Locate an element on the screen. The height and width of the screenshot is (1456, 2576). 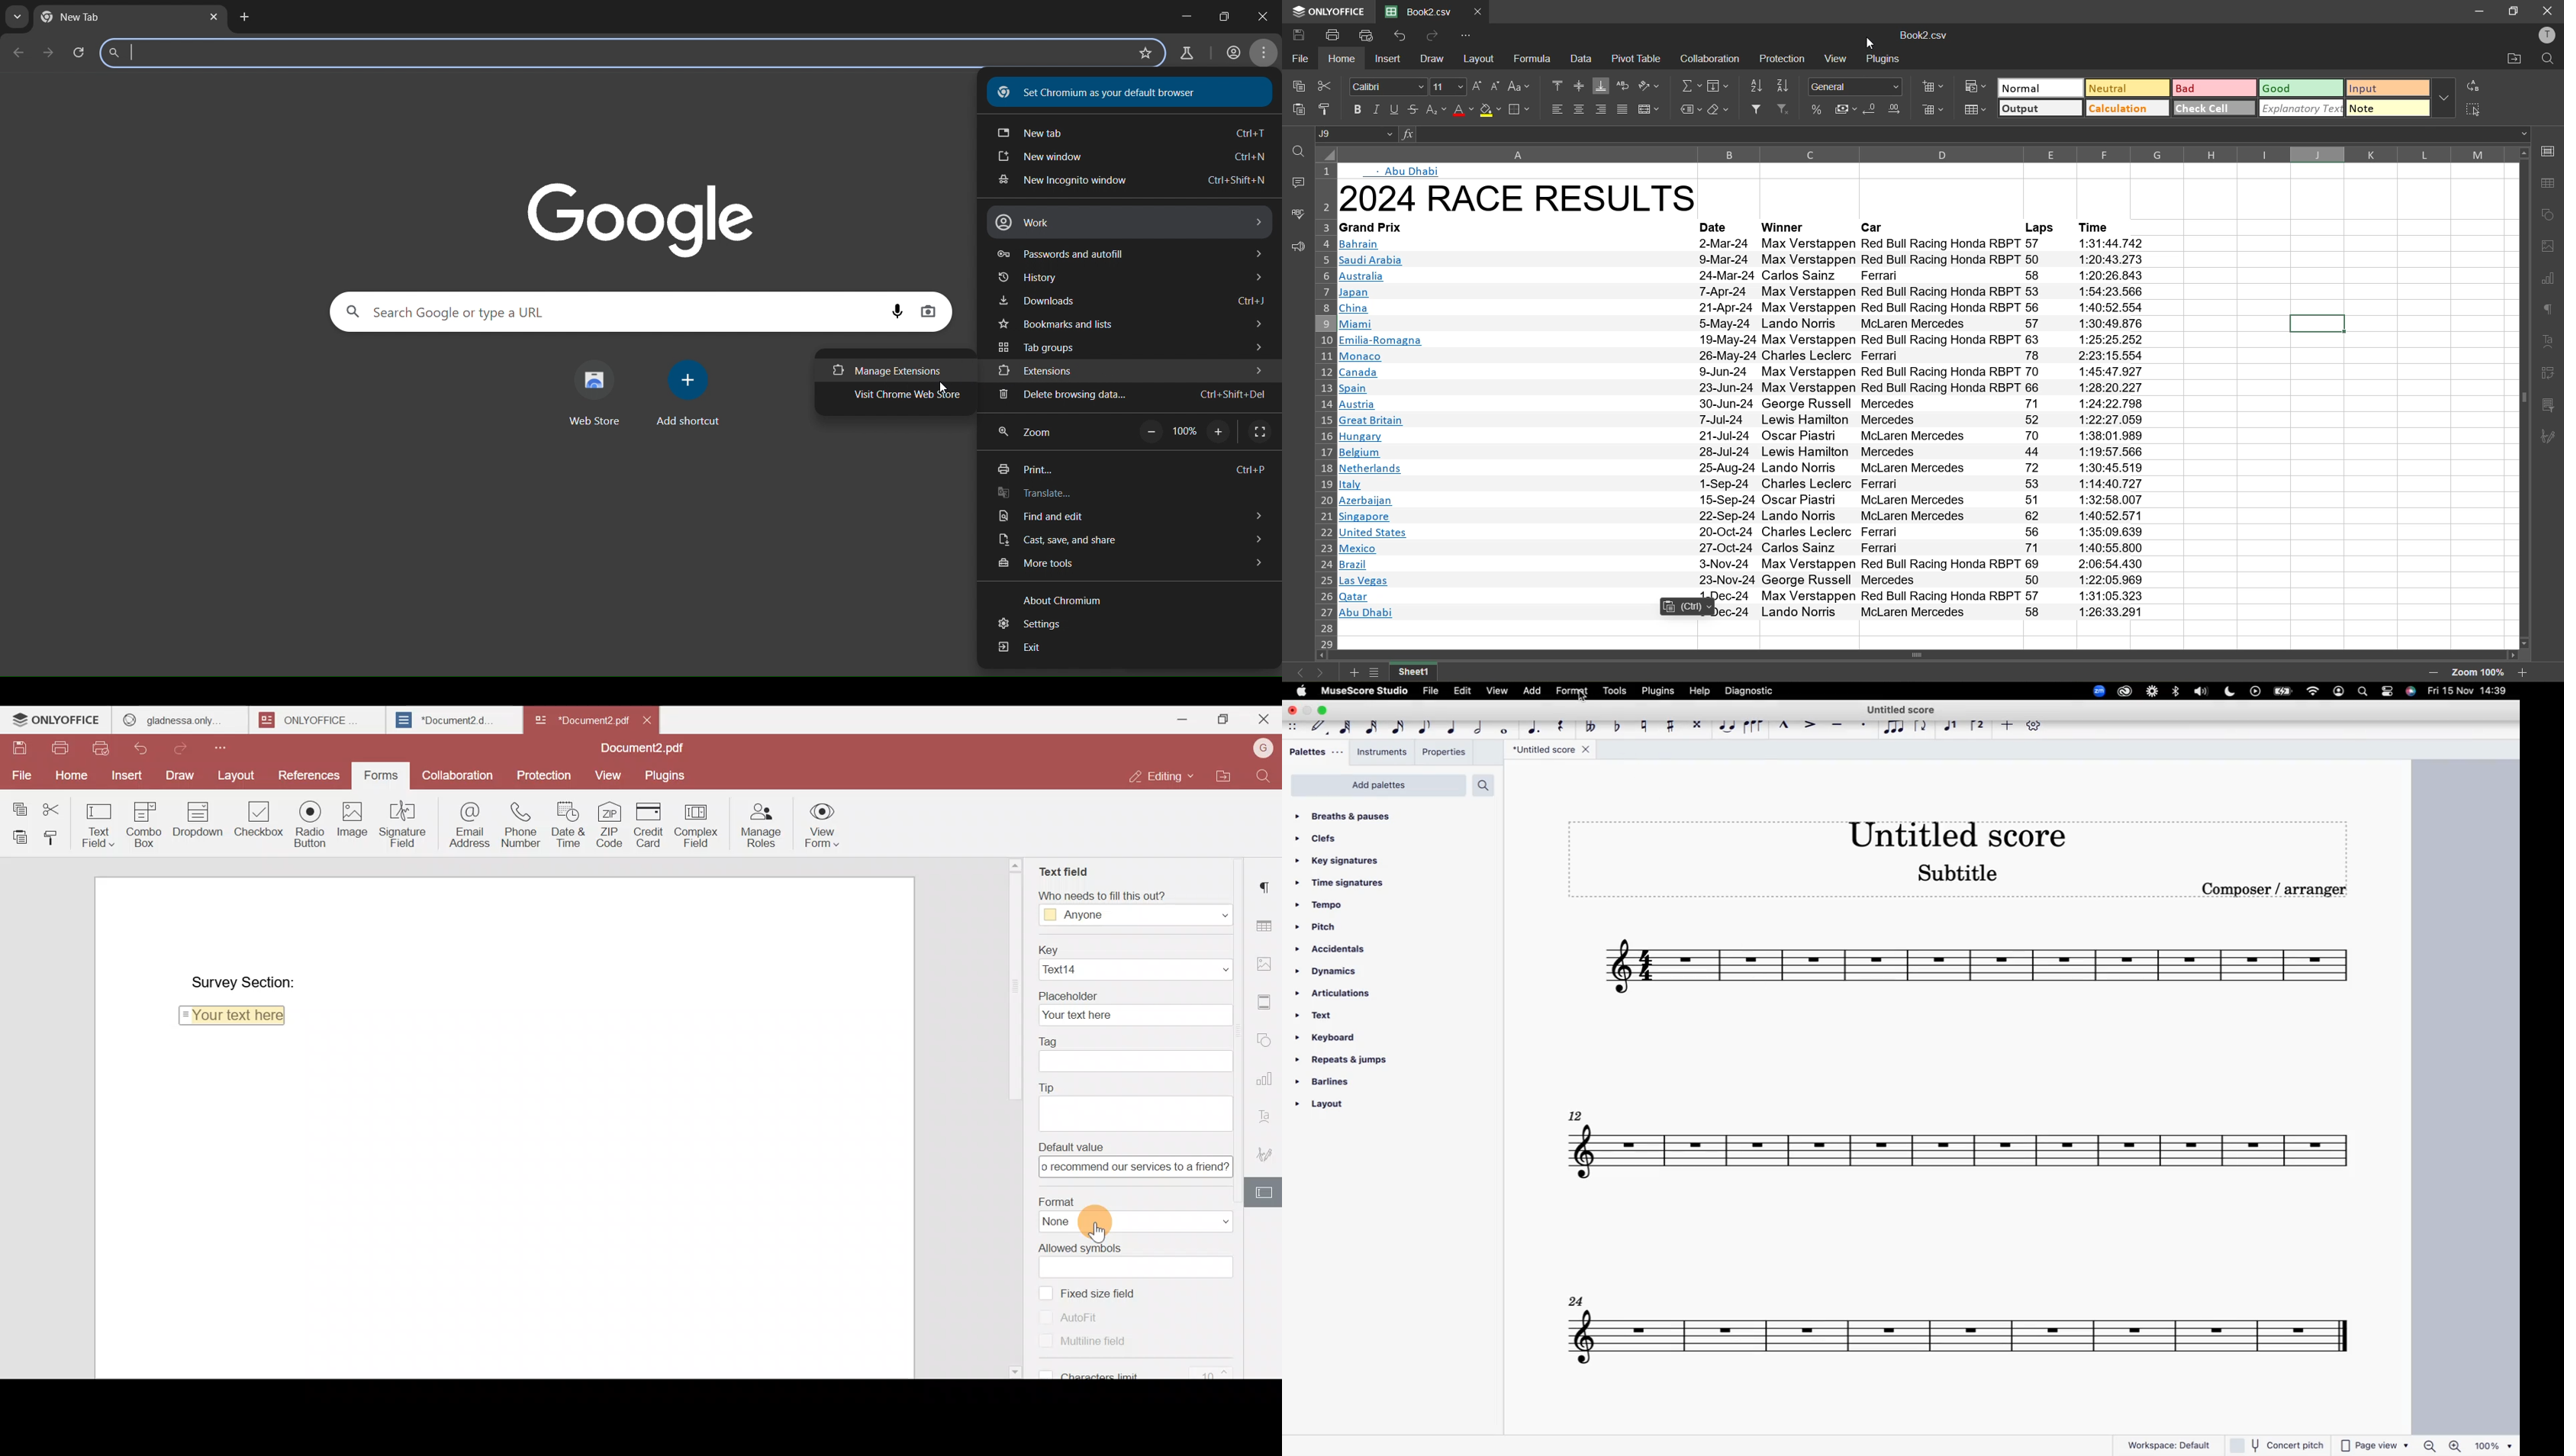
undo is located at coordinates (1401, 35).